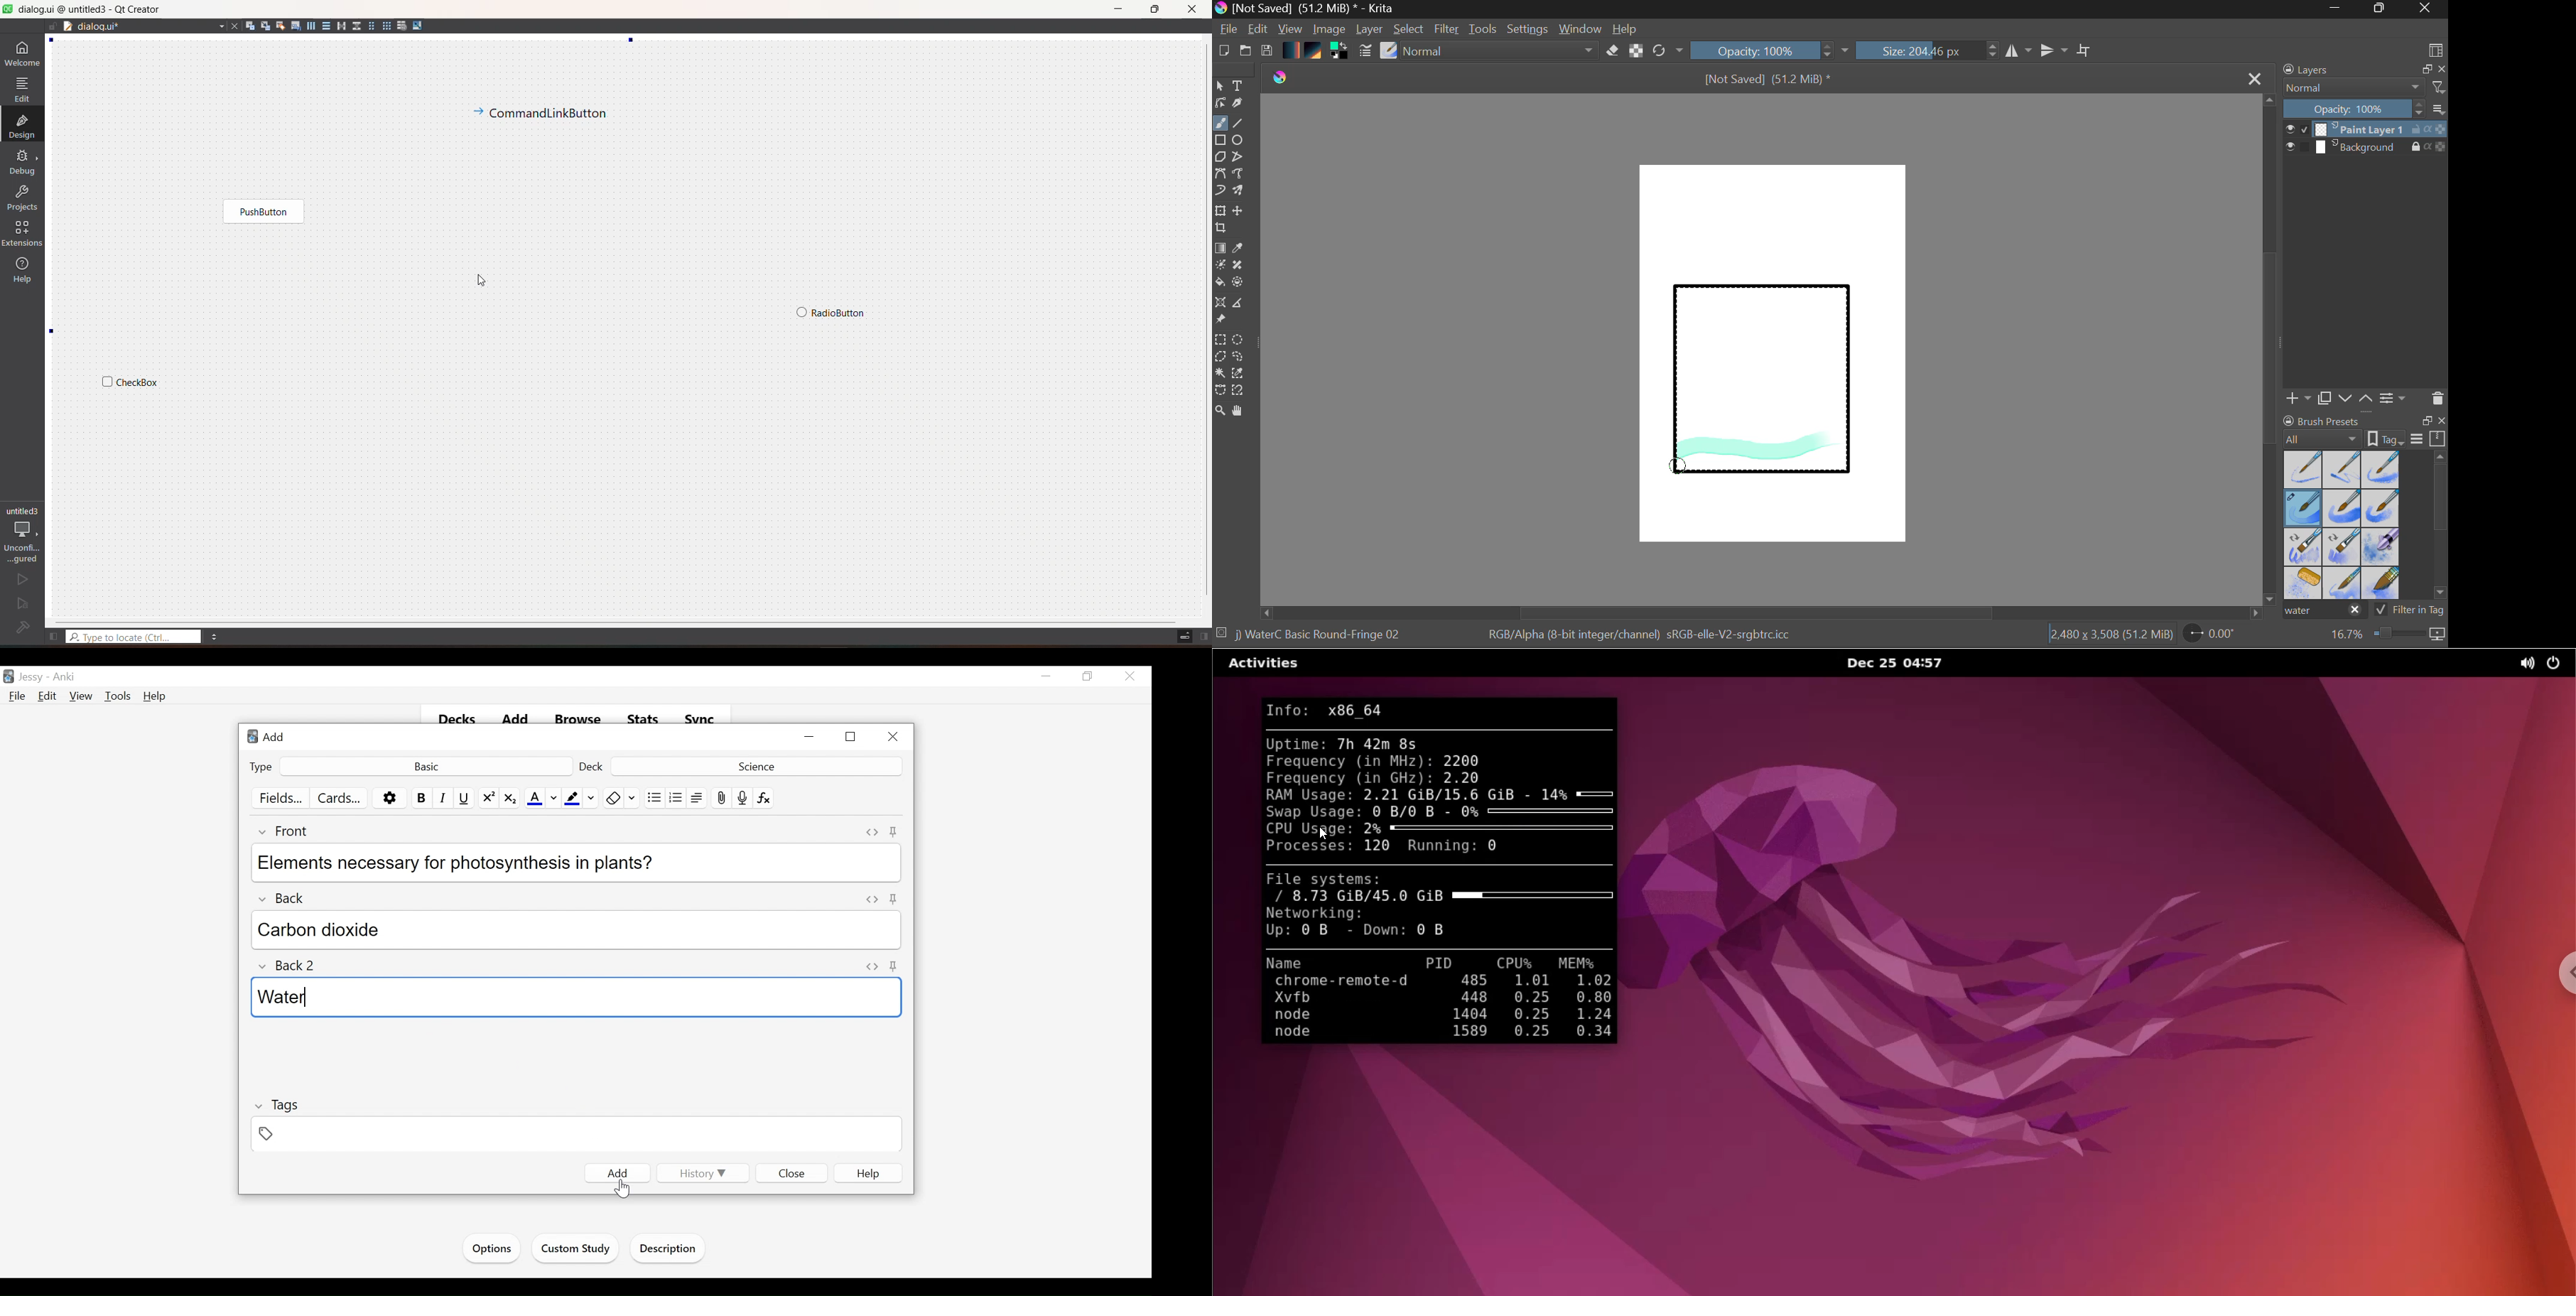 Image resolution: width=2576 pixels, height=1316 pixels. What do you see at coordinates (17, 697) in the screenshot?
I see `File` at bounding box center [17, 697].